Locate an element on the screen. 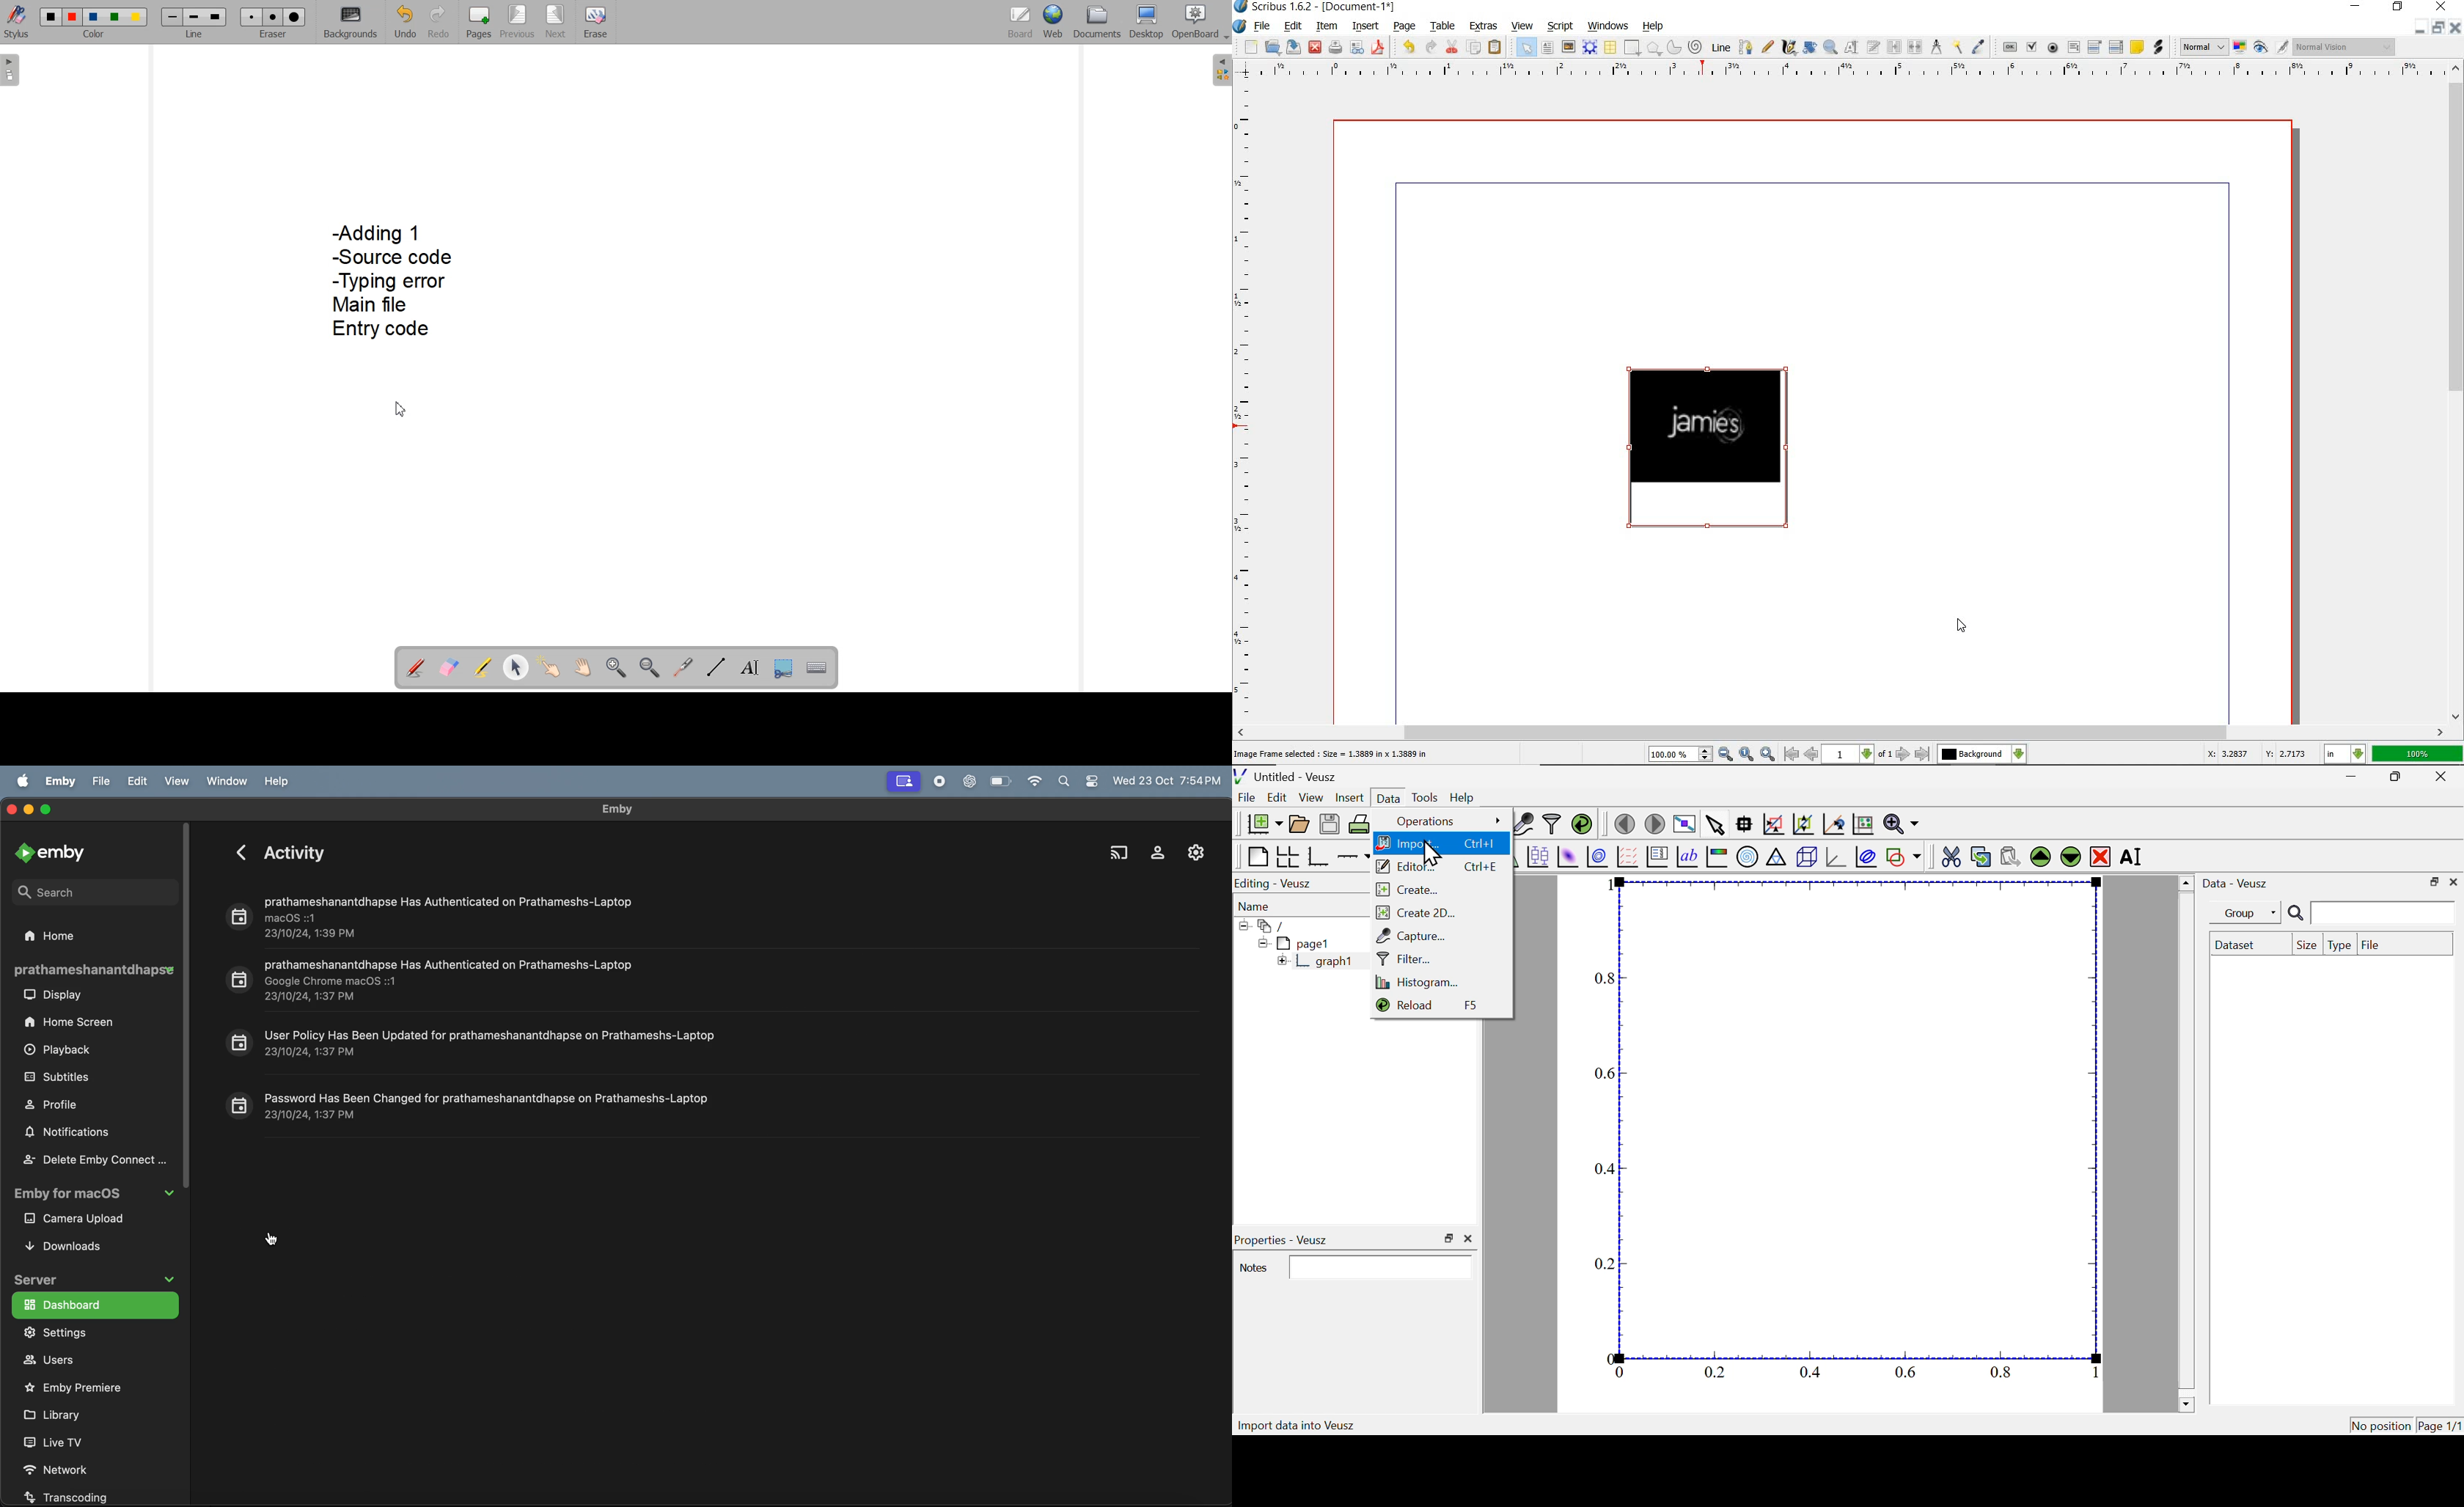  Color 2 is located at coordinates (73, 17).